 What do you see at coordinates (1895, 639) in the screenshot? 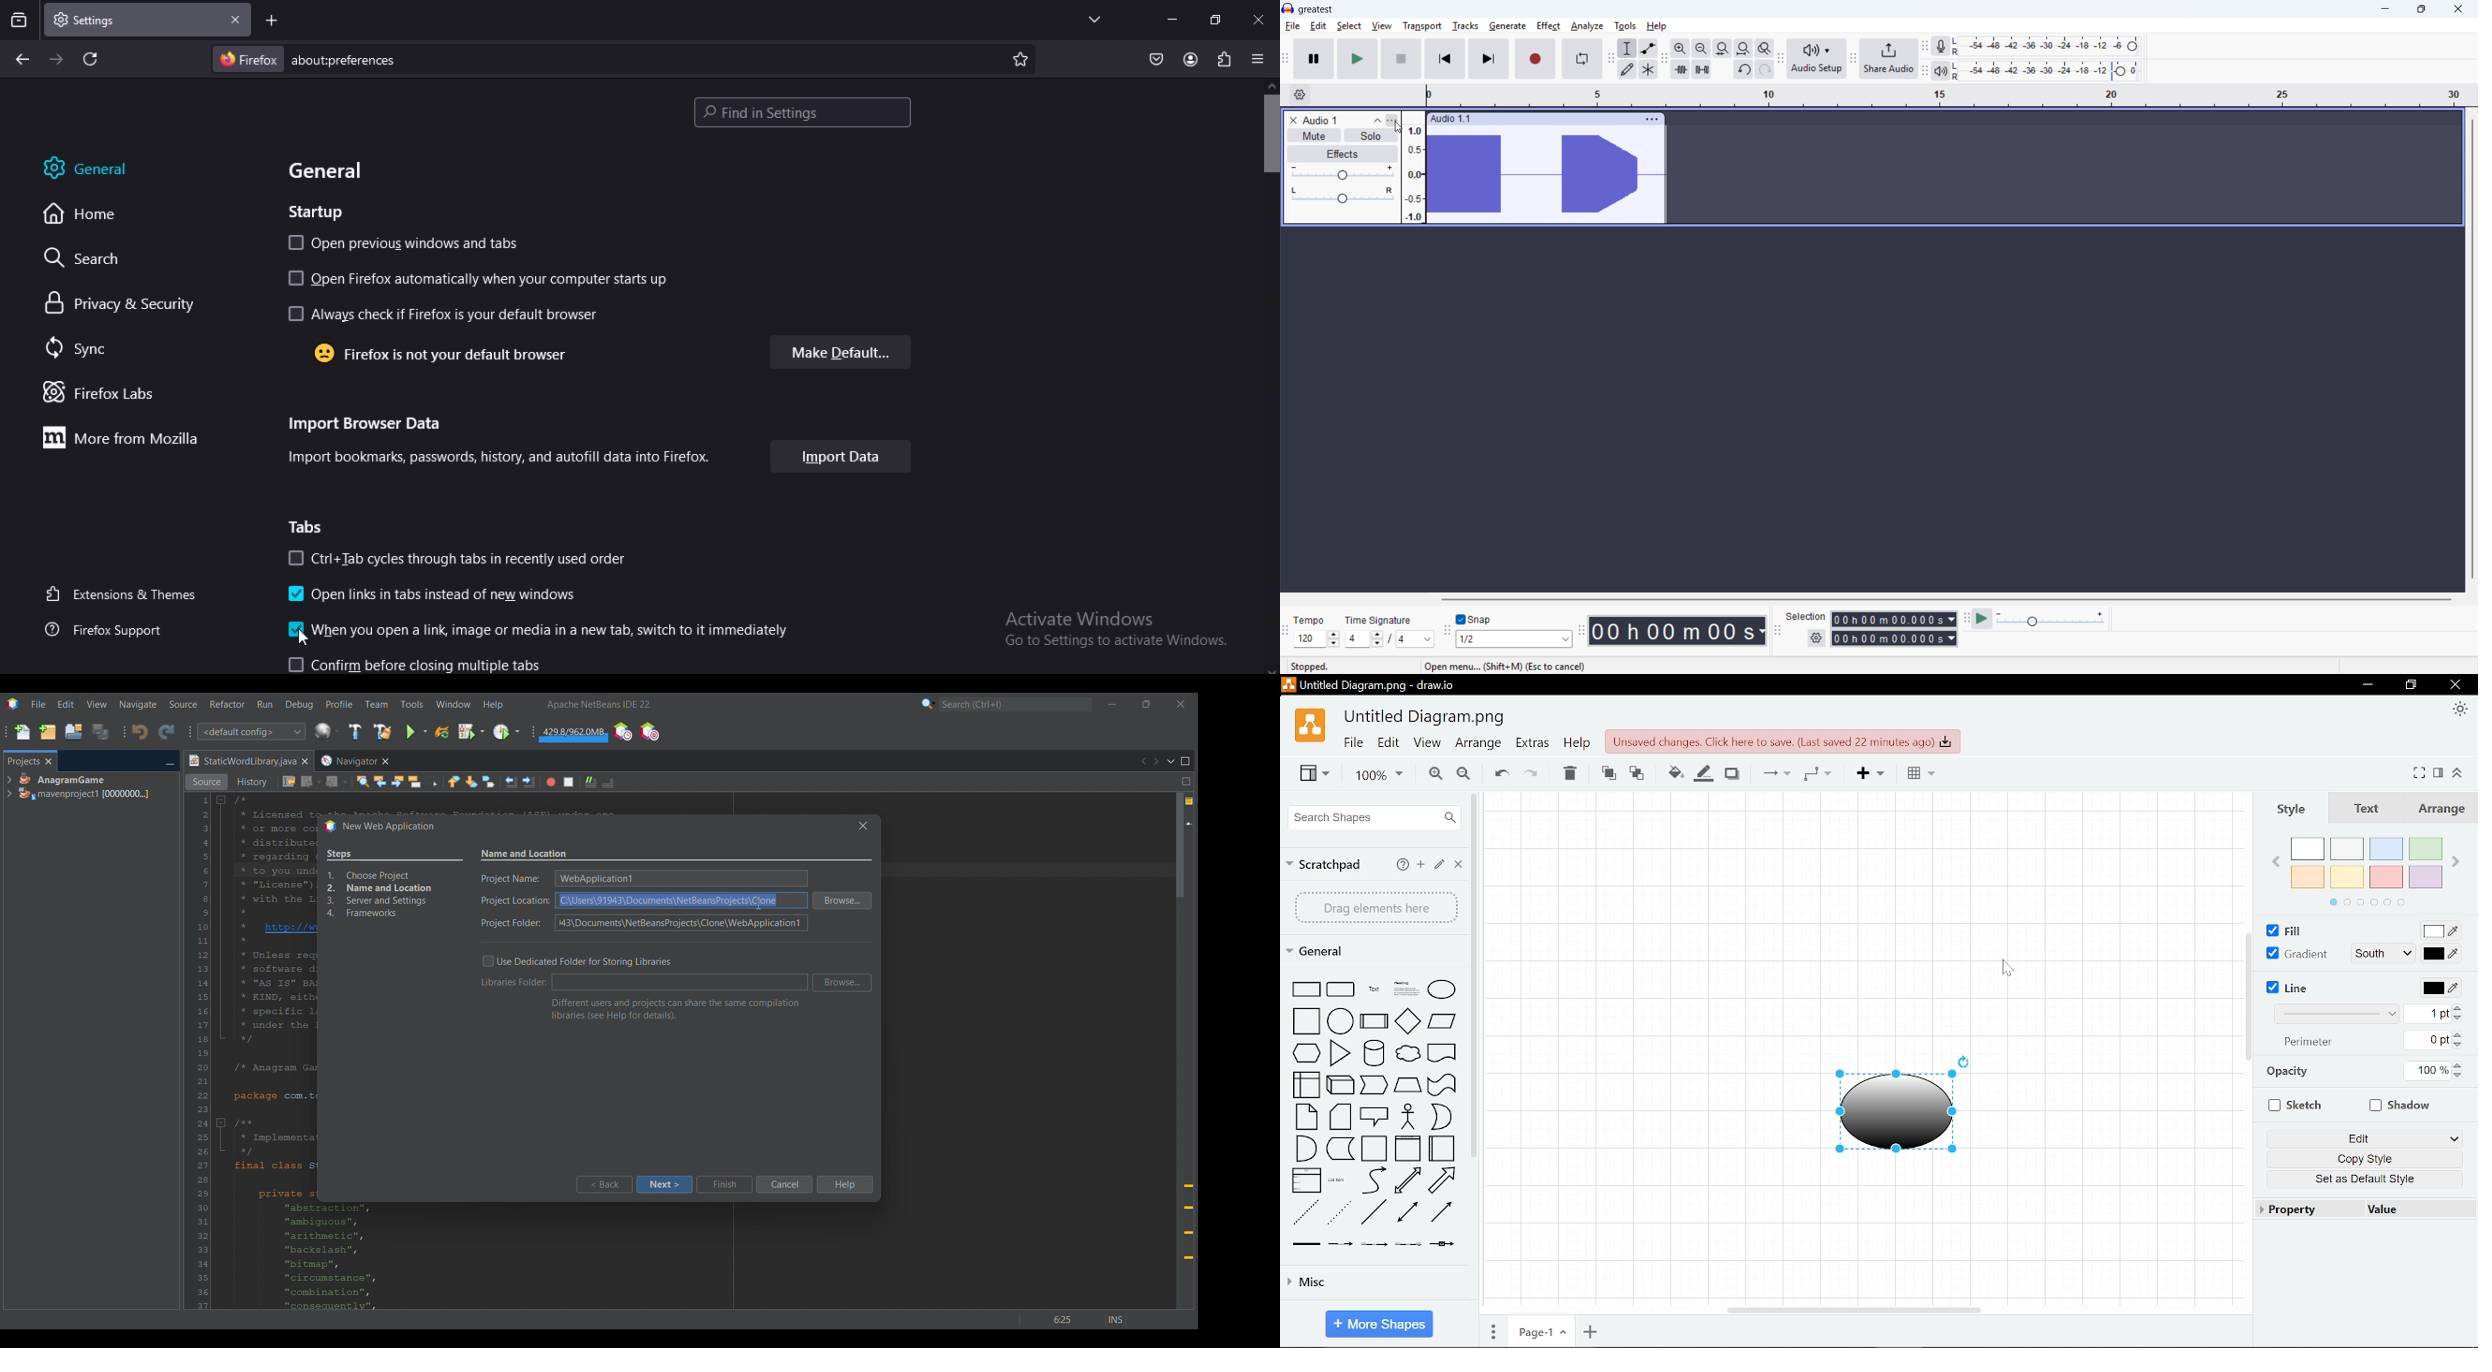
I see `selection end time` at bounding box center [1895, 639].